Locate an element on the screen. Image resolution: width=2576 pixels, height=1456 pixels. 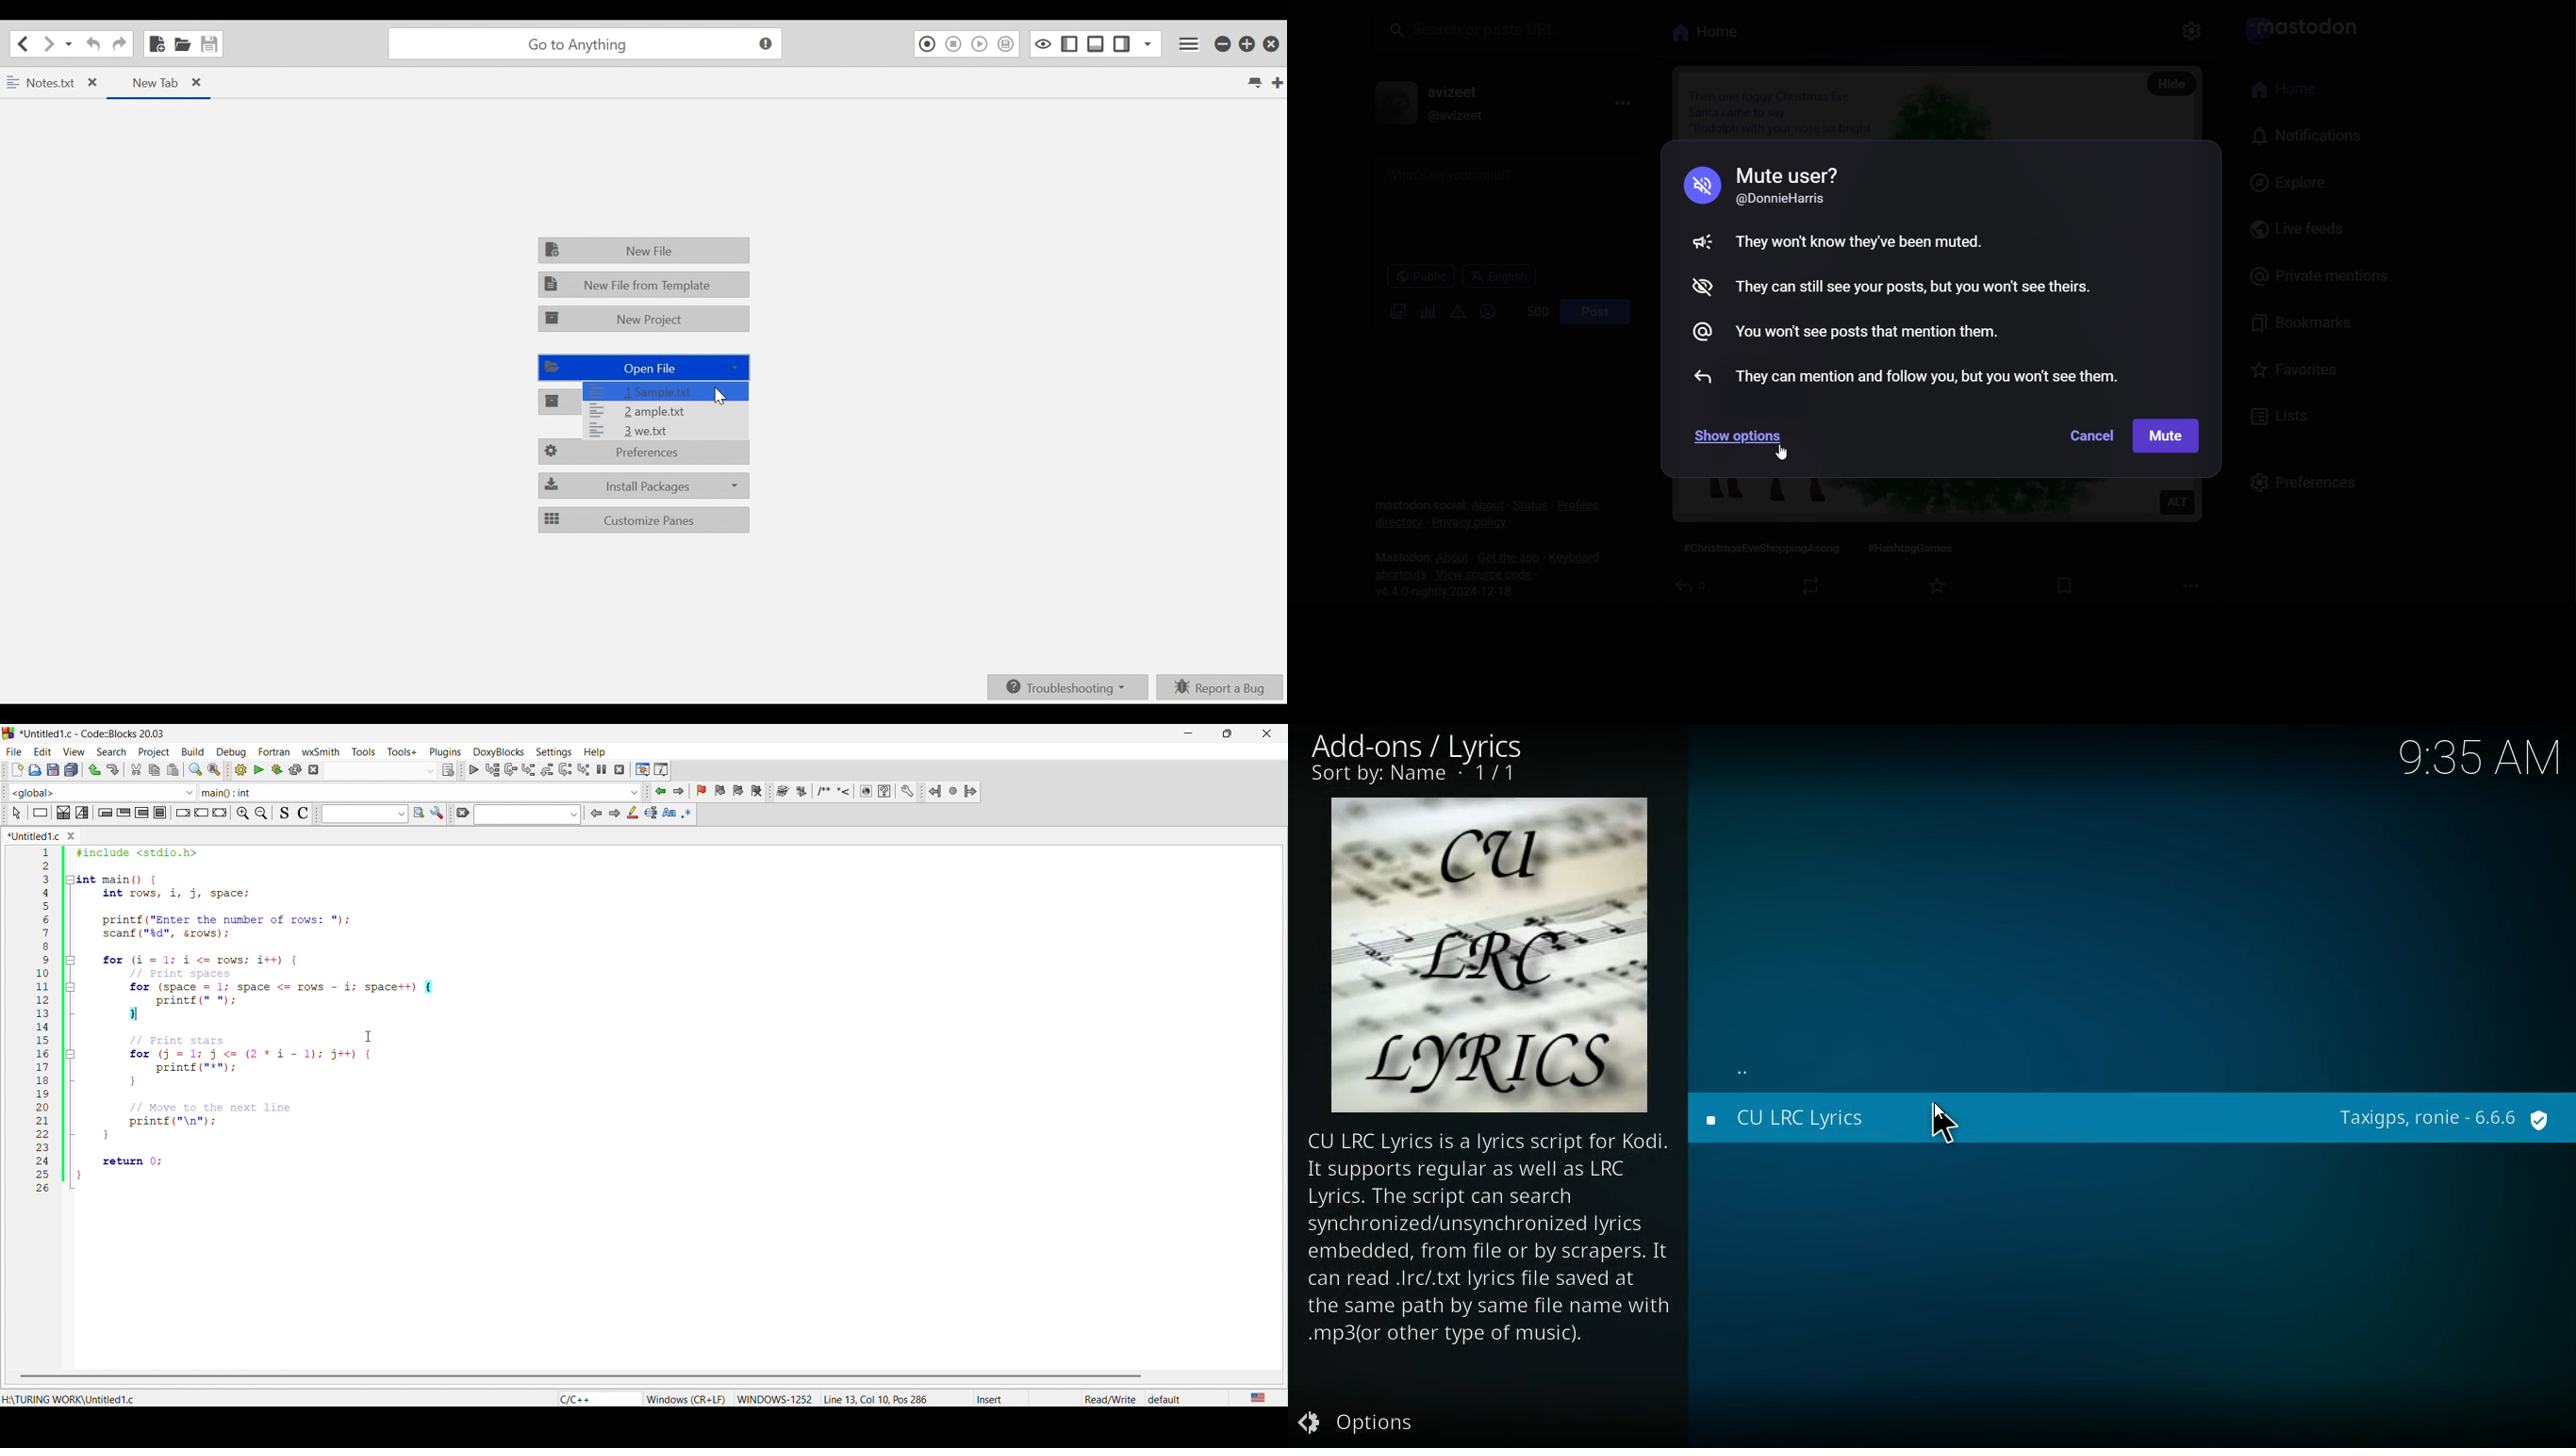
save all is located at coordinates (74, 770).